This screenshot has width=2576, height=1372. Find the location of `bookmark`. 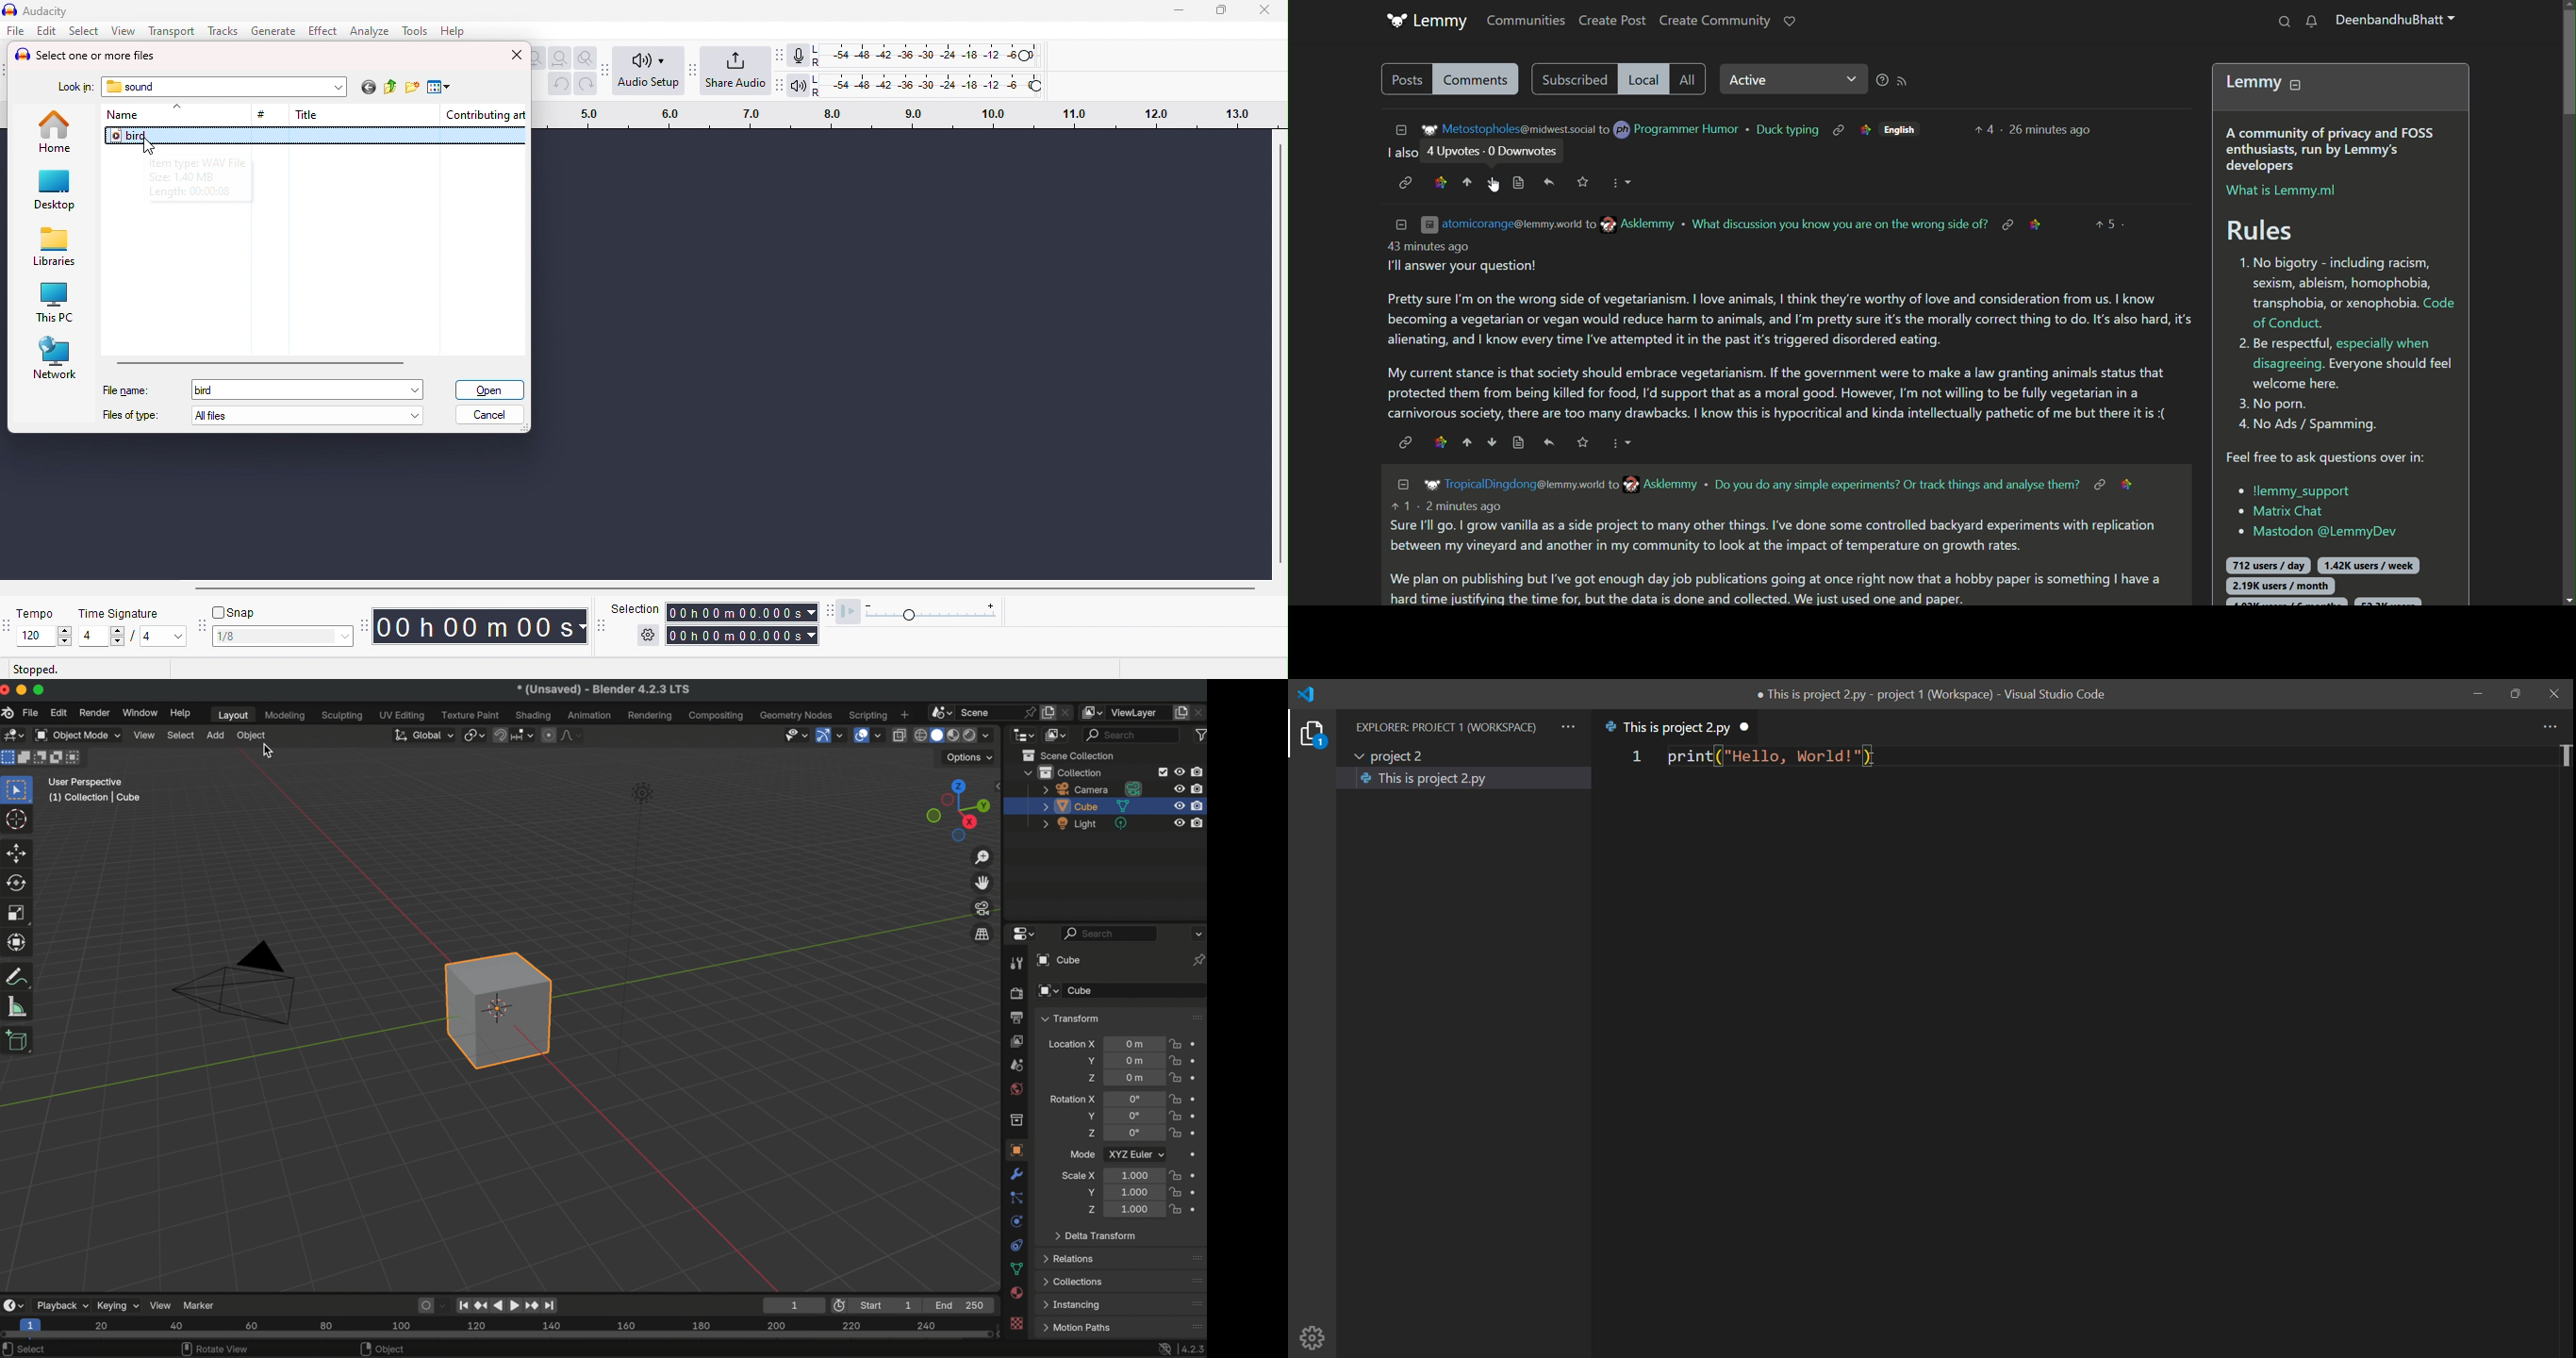

bookmark is located at coordinates (1585, 182).